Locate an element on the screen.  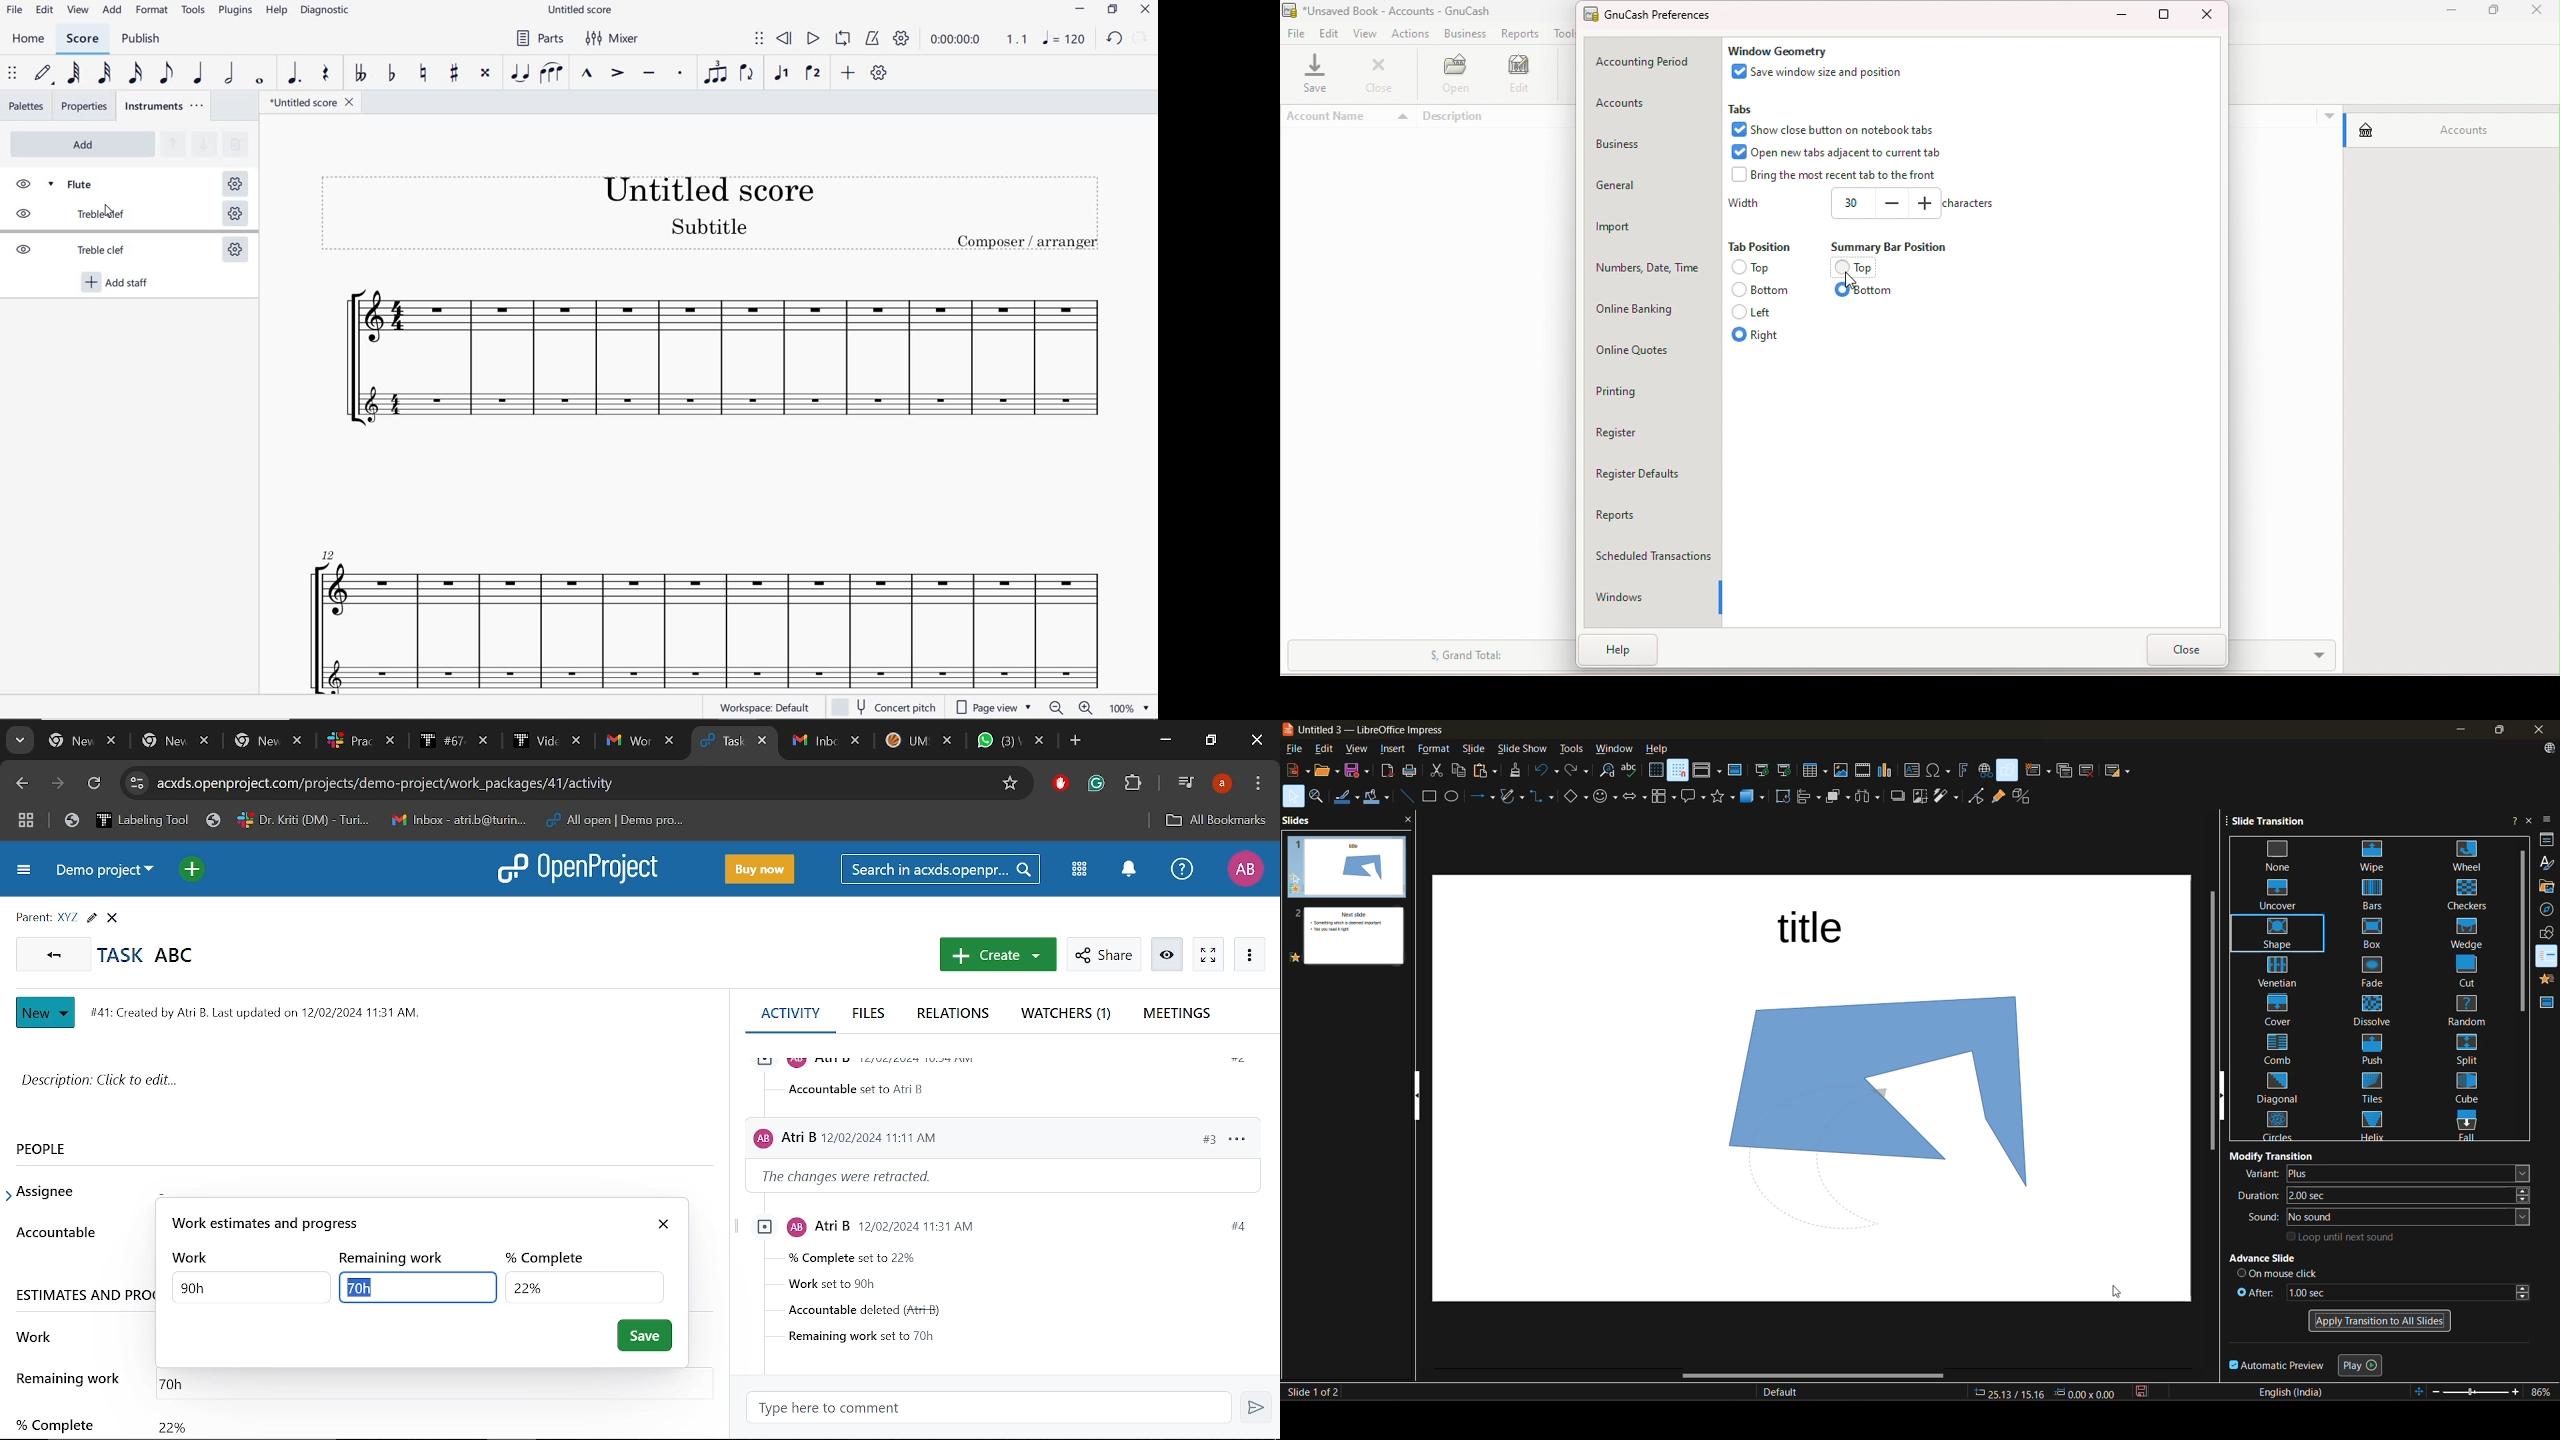
find and replace is located at coordinates (1607, 771).